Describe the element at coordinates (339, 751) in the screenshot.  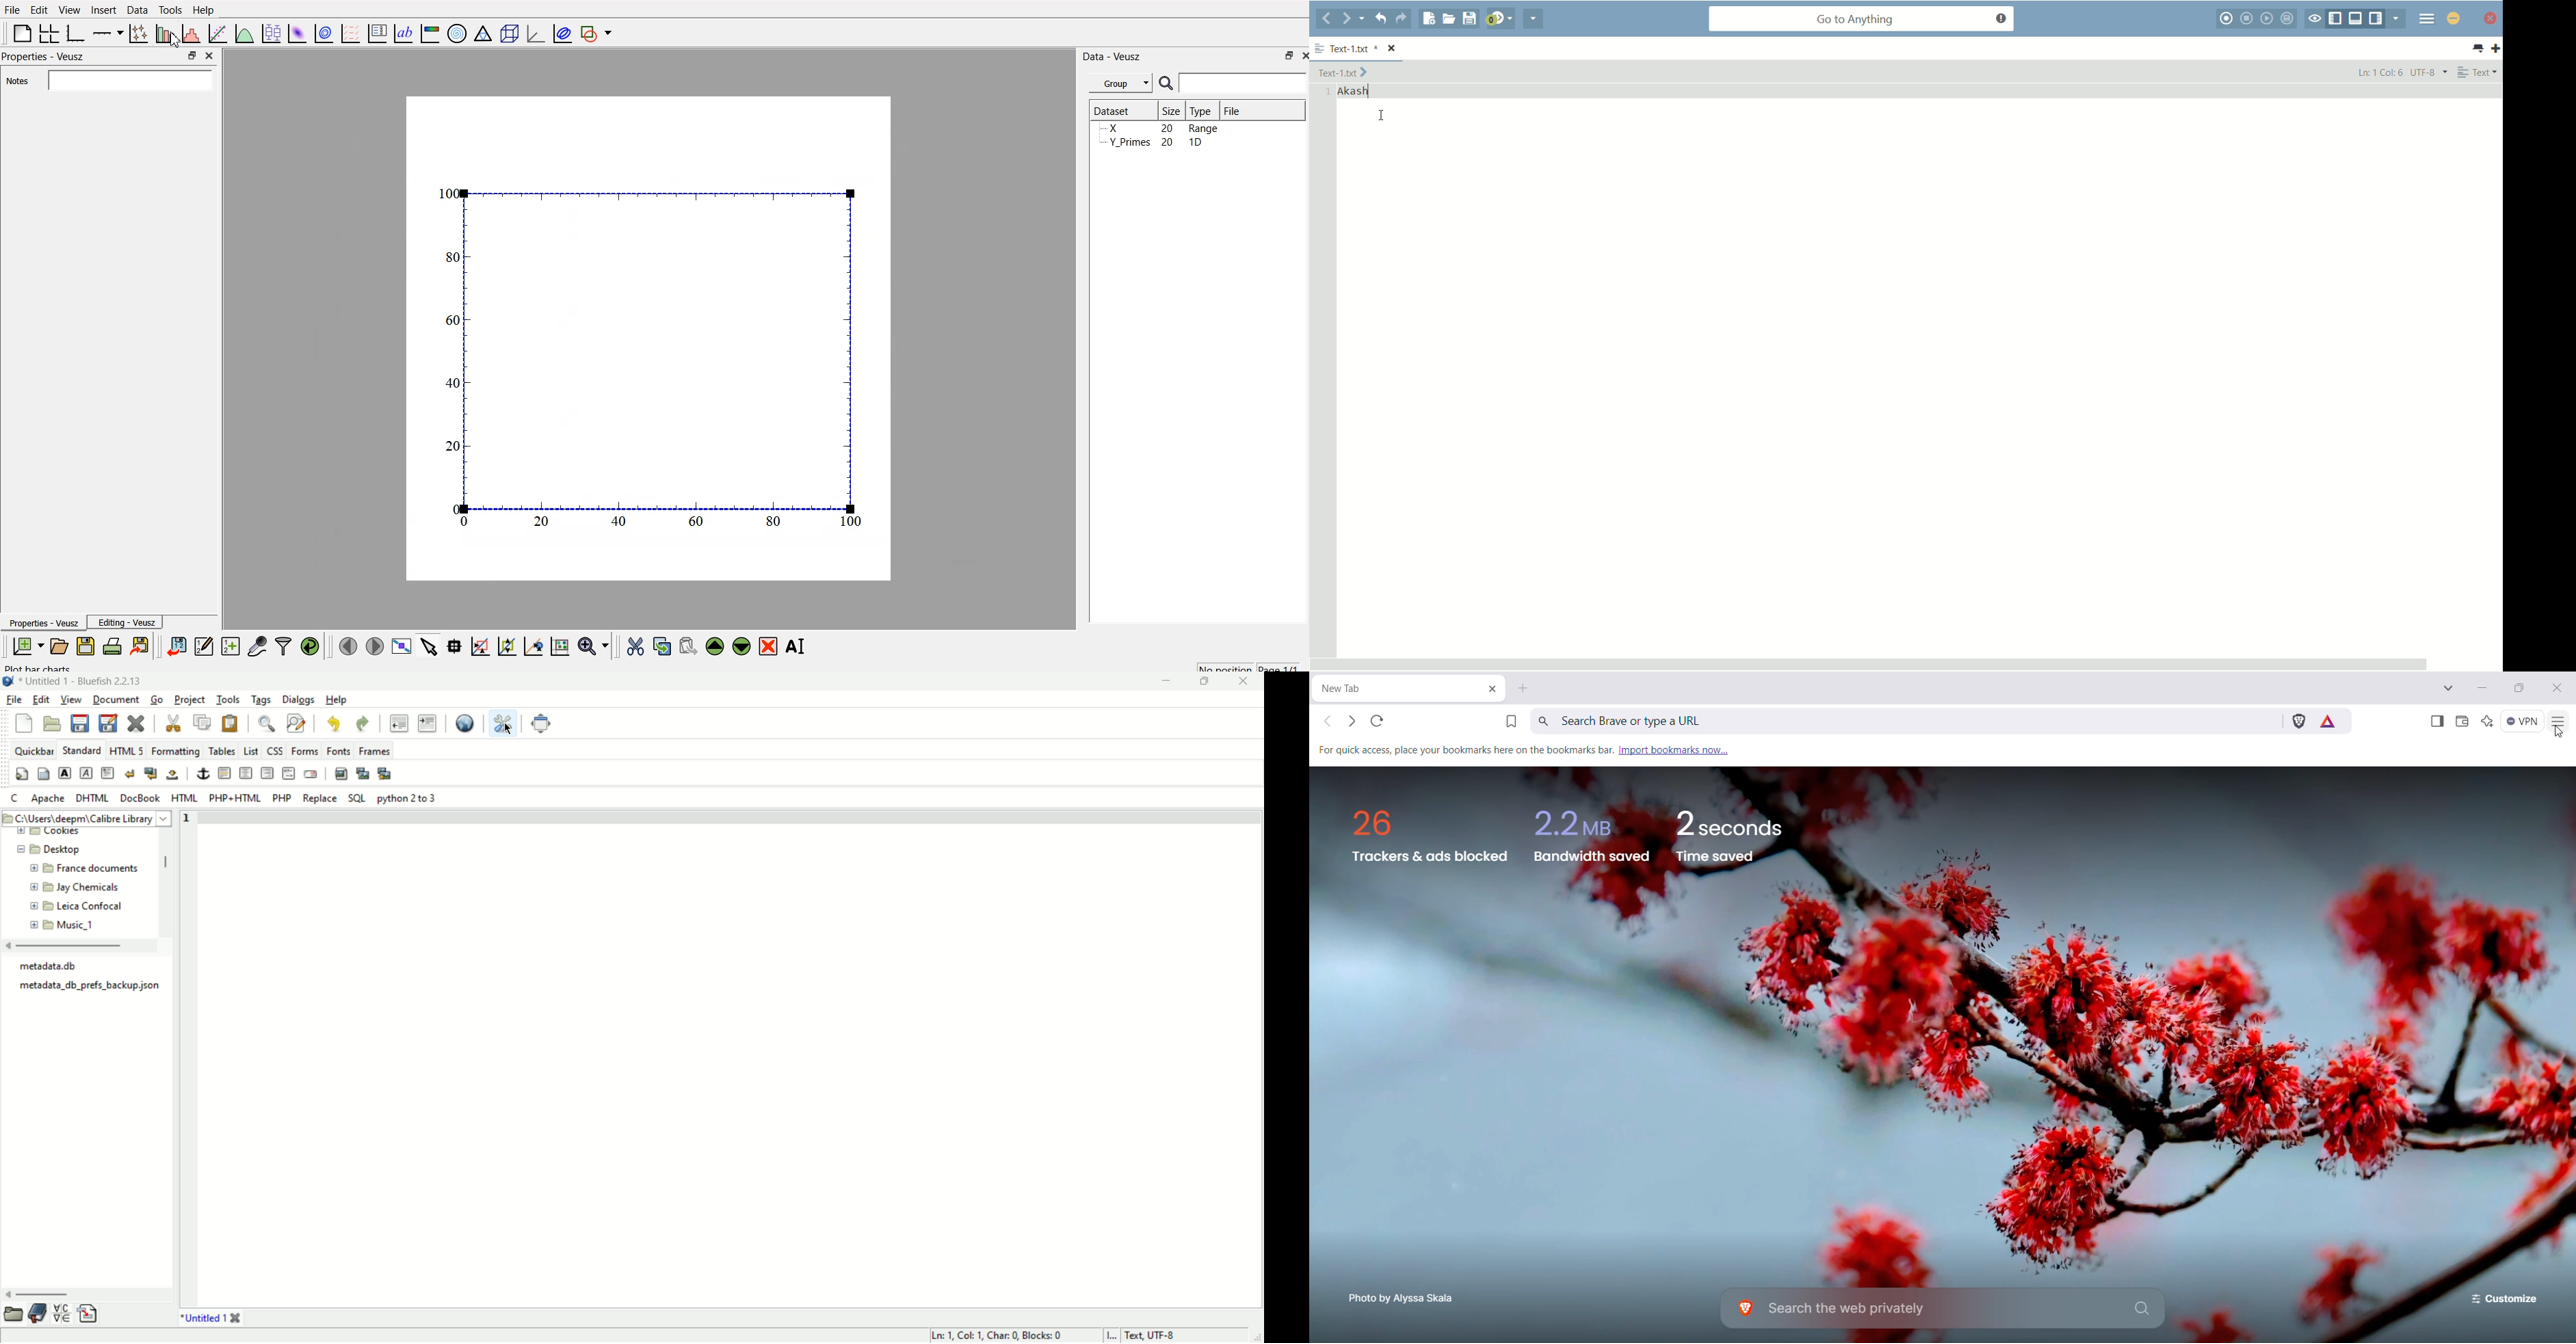
I see `Fonts` at that location.